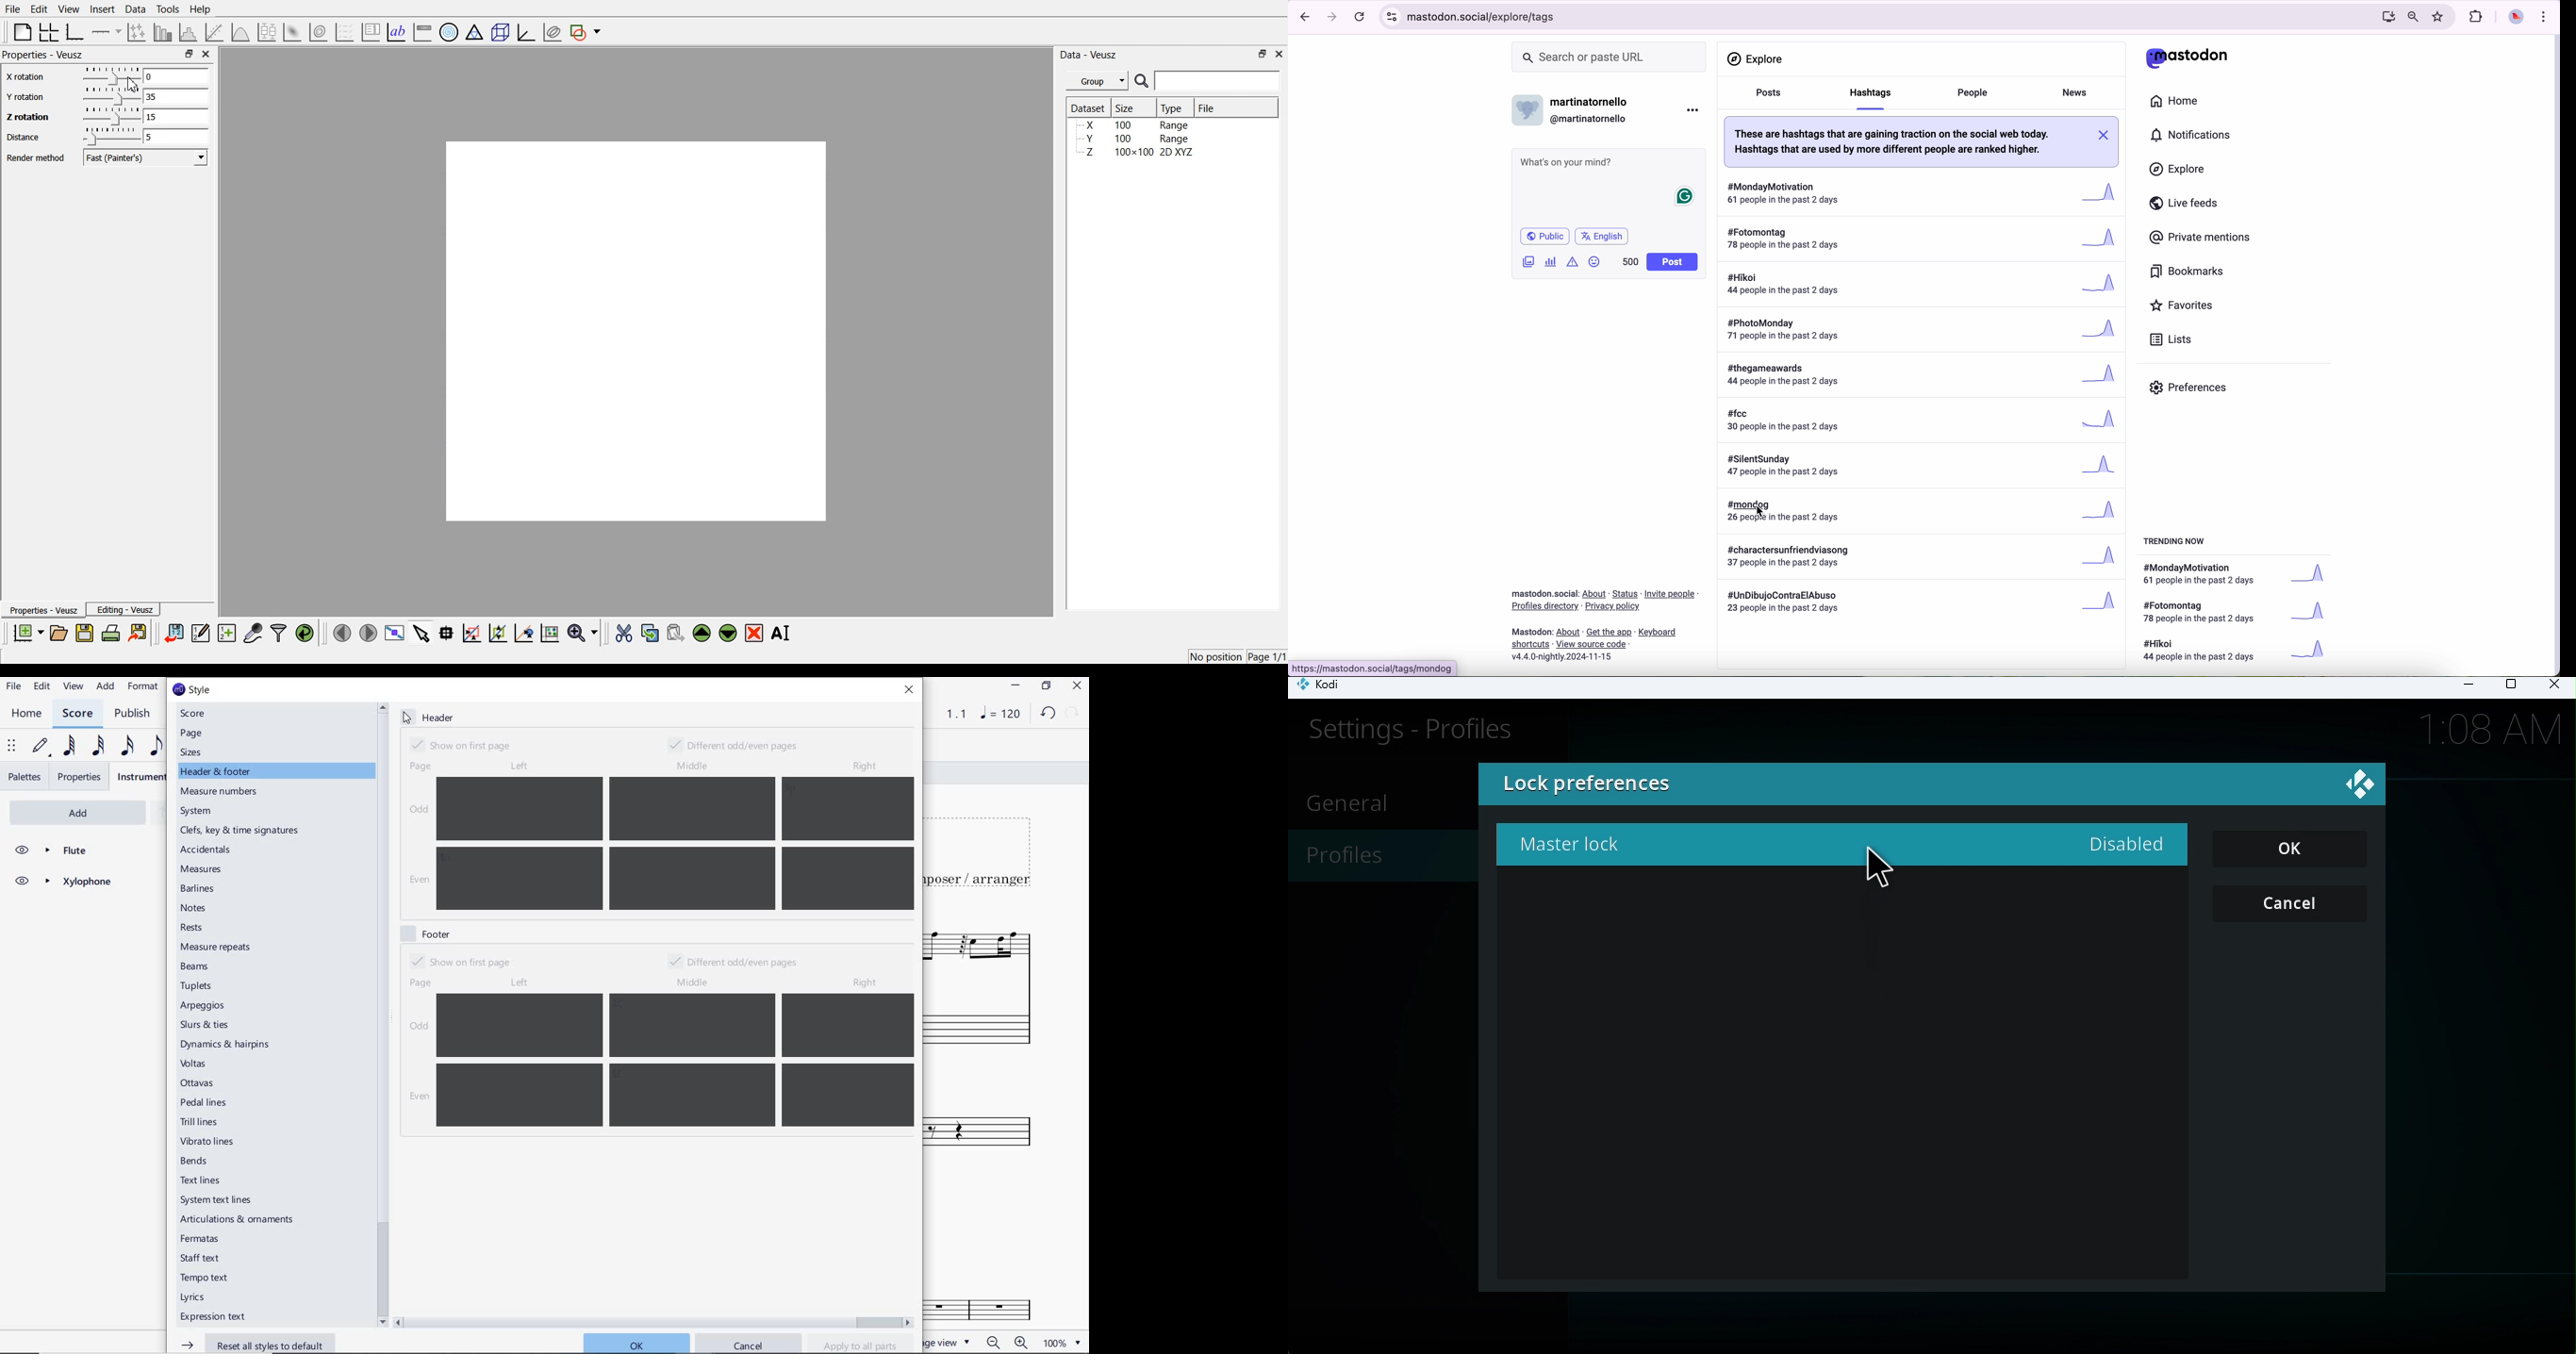 The width and height of the screenshot is (2576, 1372). Describe the element at coordinates (2363, 787) in the screenshot. I see `Close` at that location.